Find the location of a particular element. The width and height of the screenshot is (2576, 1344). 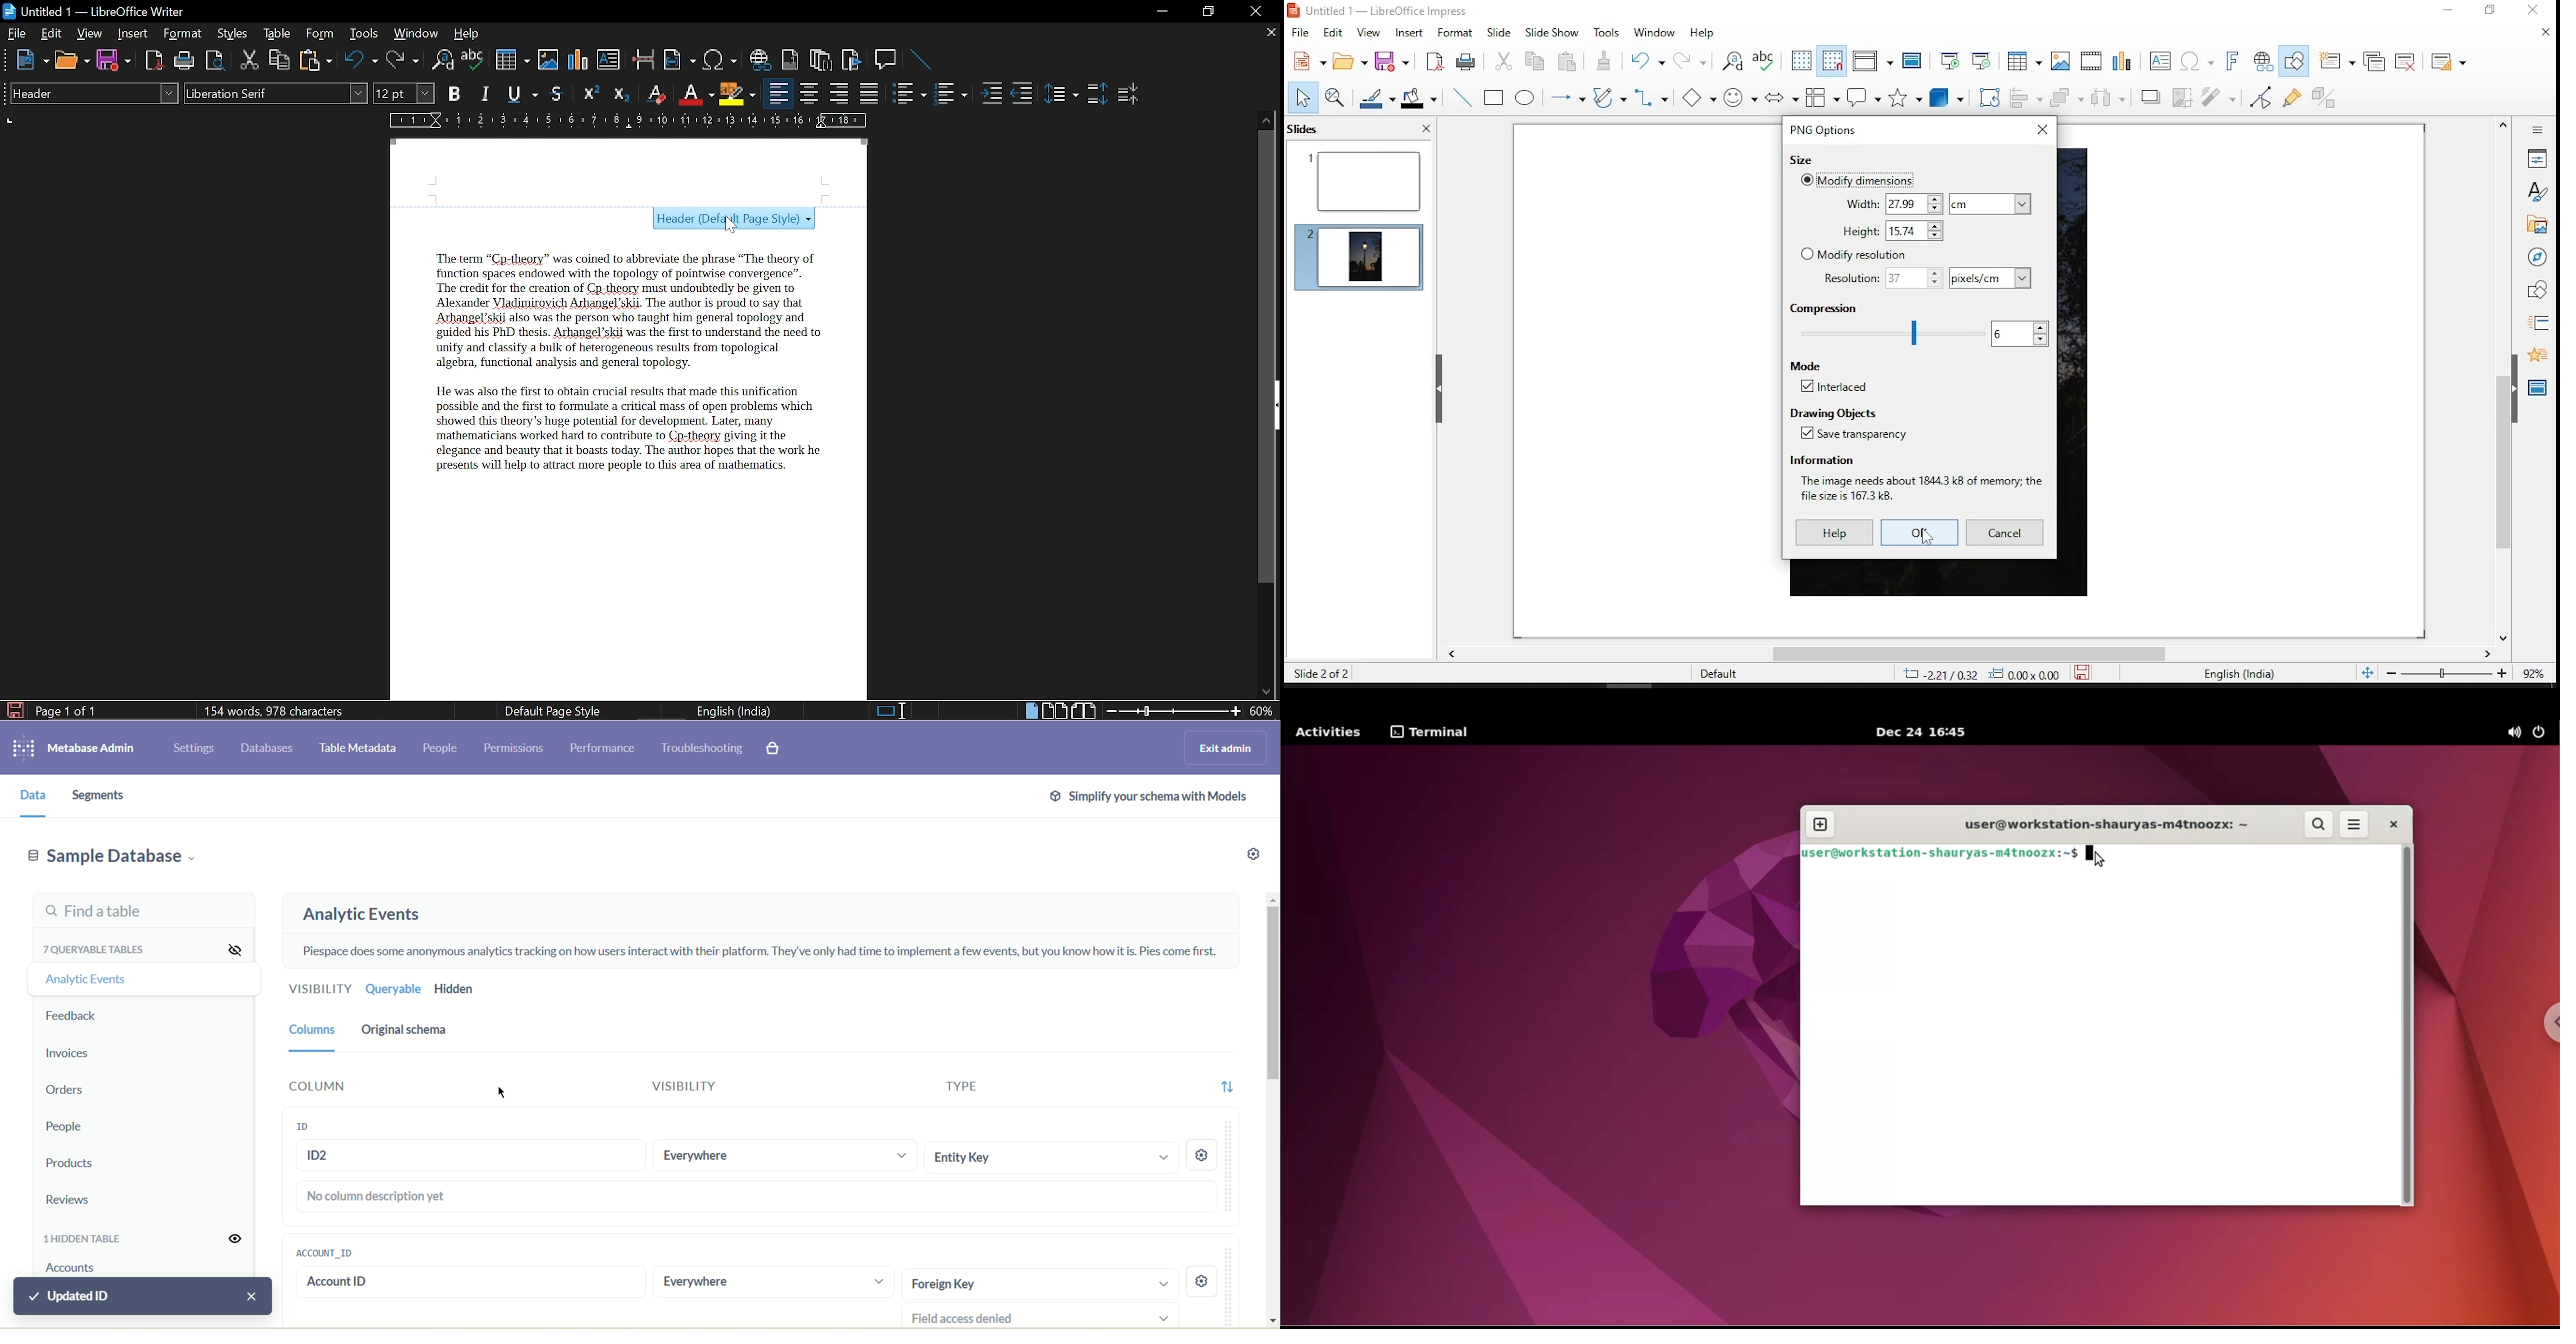

Current zoom hey Cortana is located at coordinates (1261, 710).